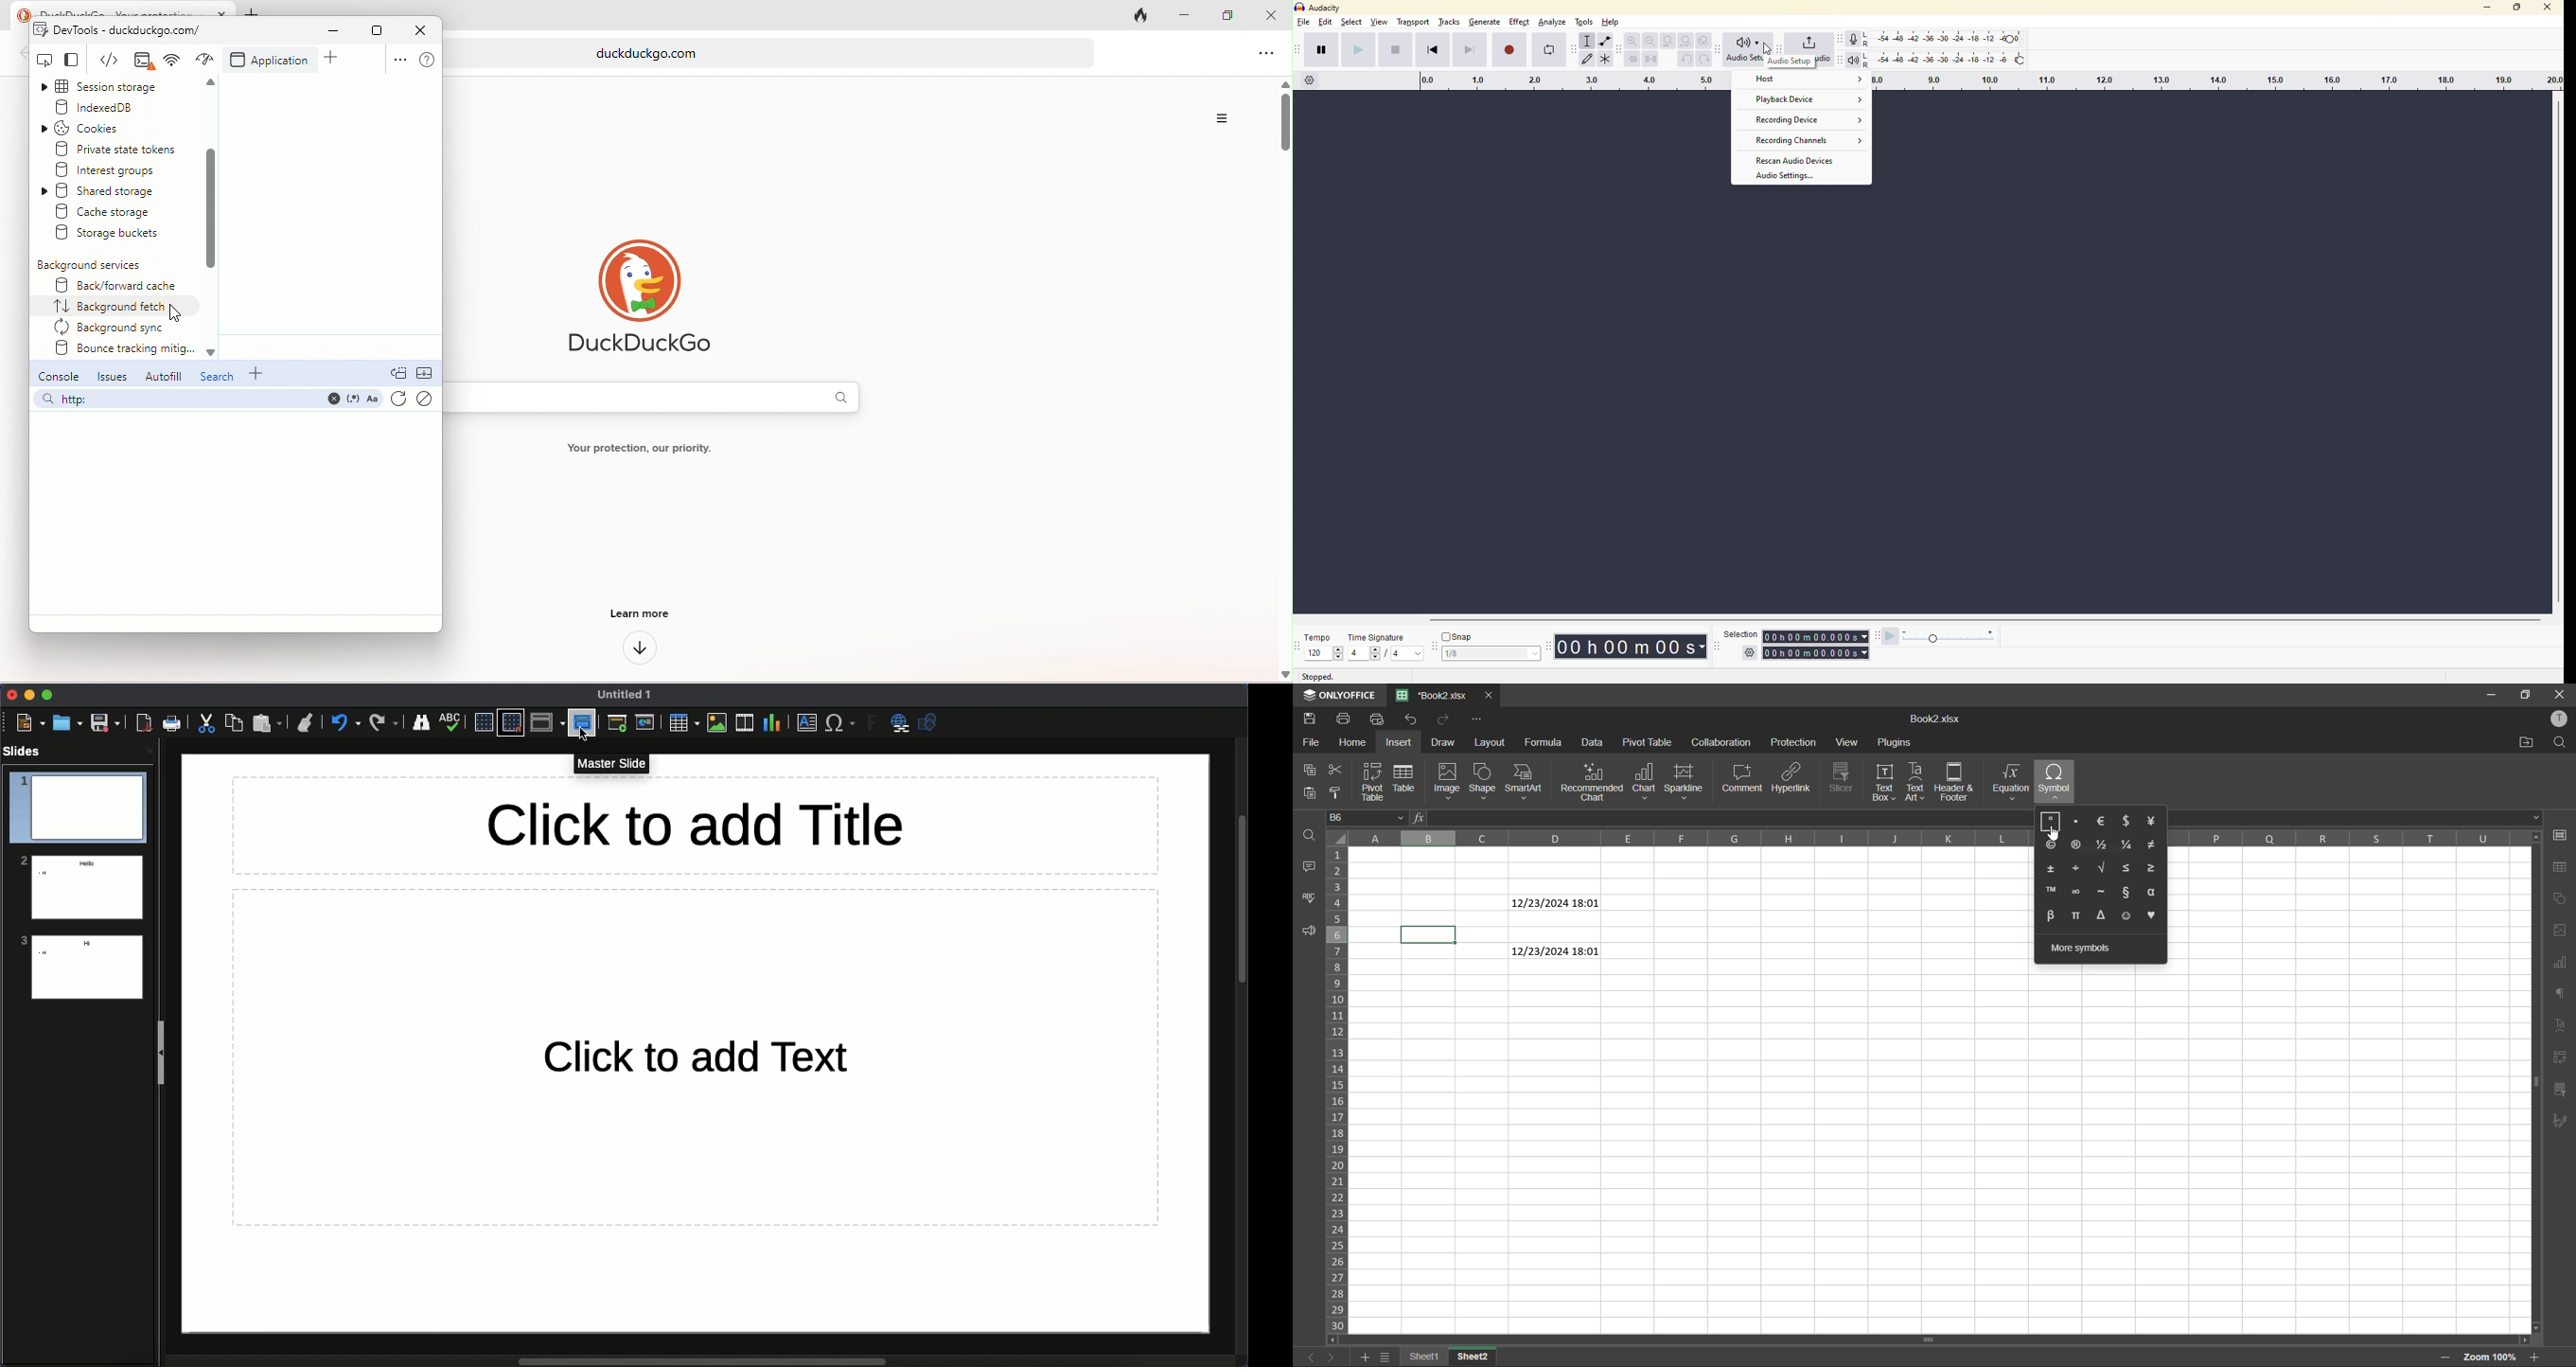 The height and width of the screenshot is (1372, 2576). What do you see at coordinates (308, 723) in the screenshot?
I see `Clone formatting` at bounding box center [308, 723].